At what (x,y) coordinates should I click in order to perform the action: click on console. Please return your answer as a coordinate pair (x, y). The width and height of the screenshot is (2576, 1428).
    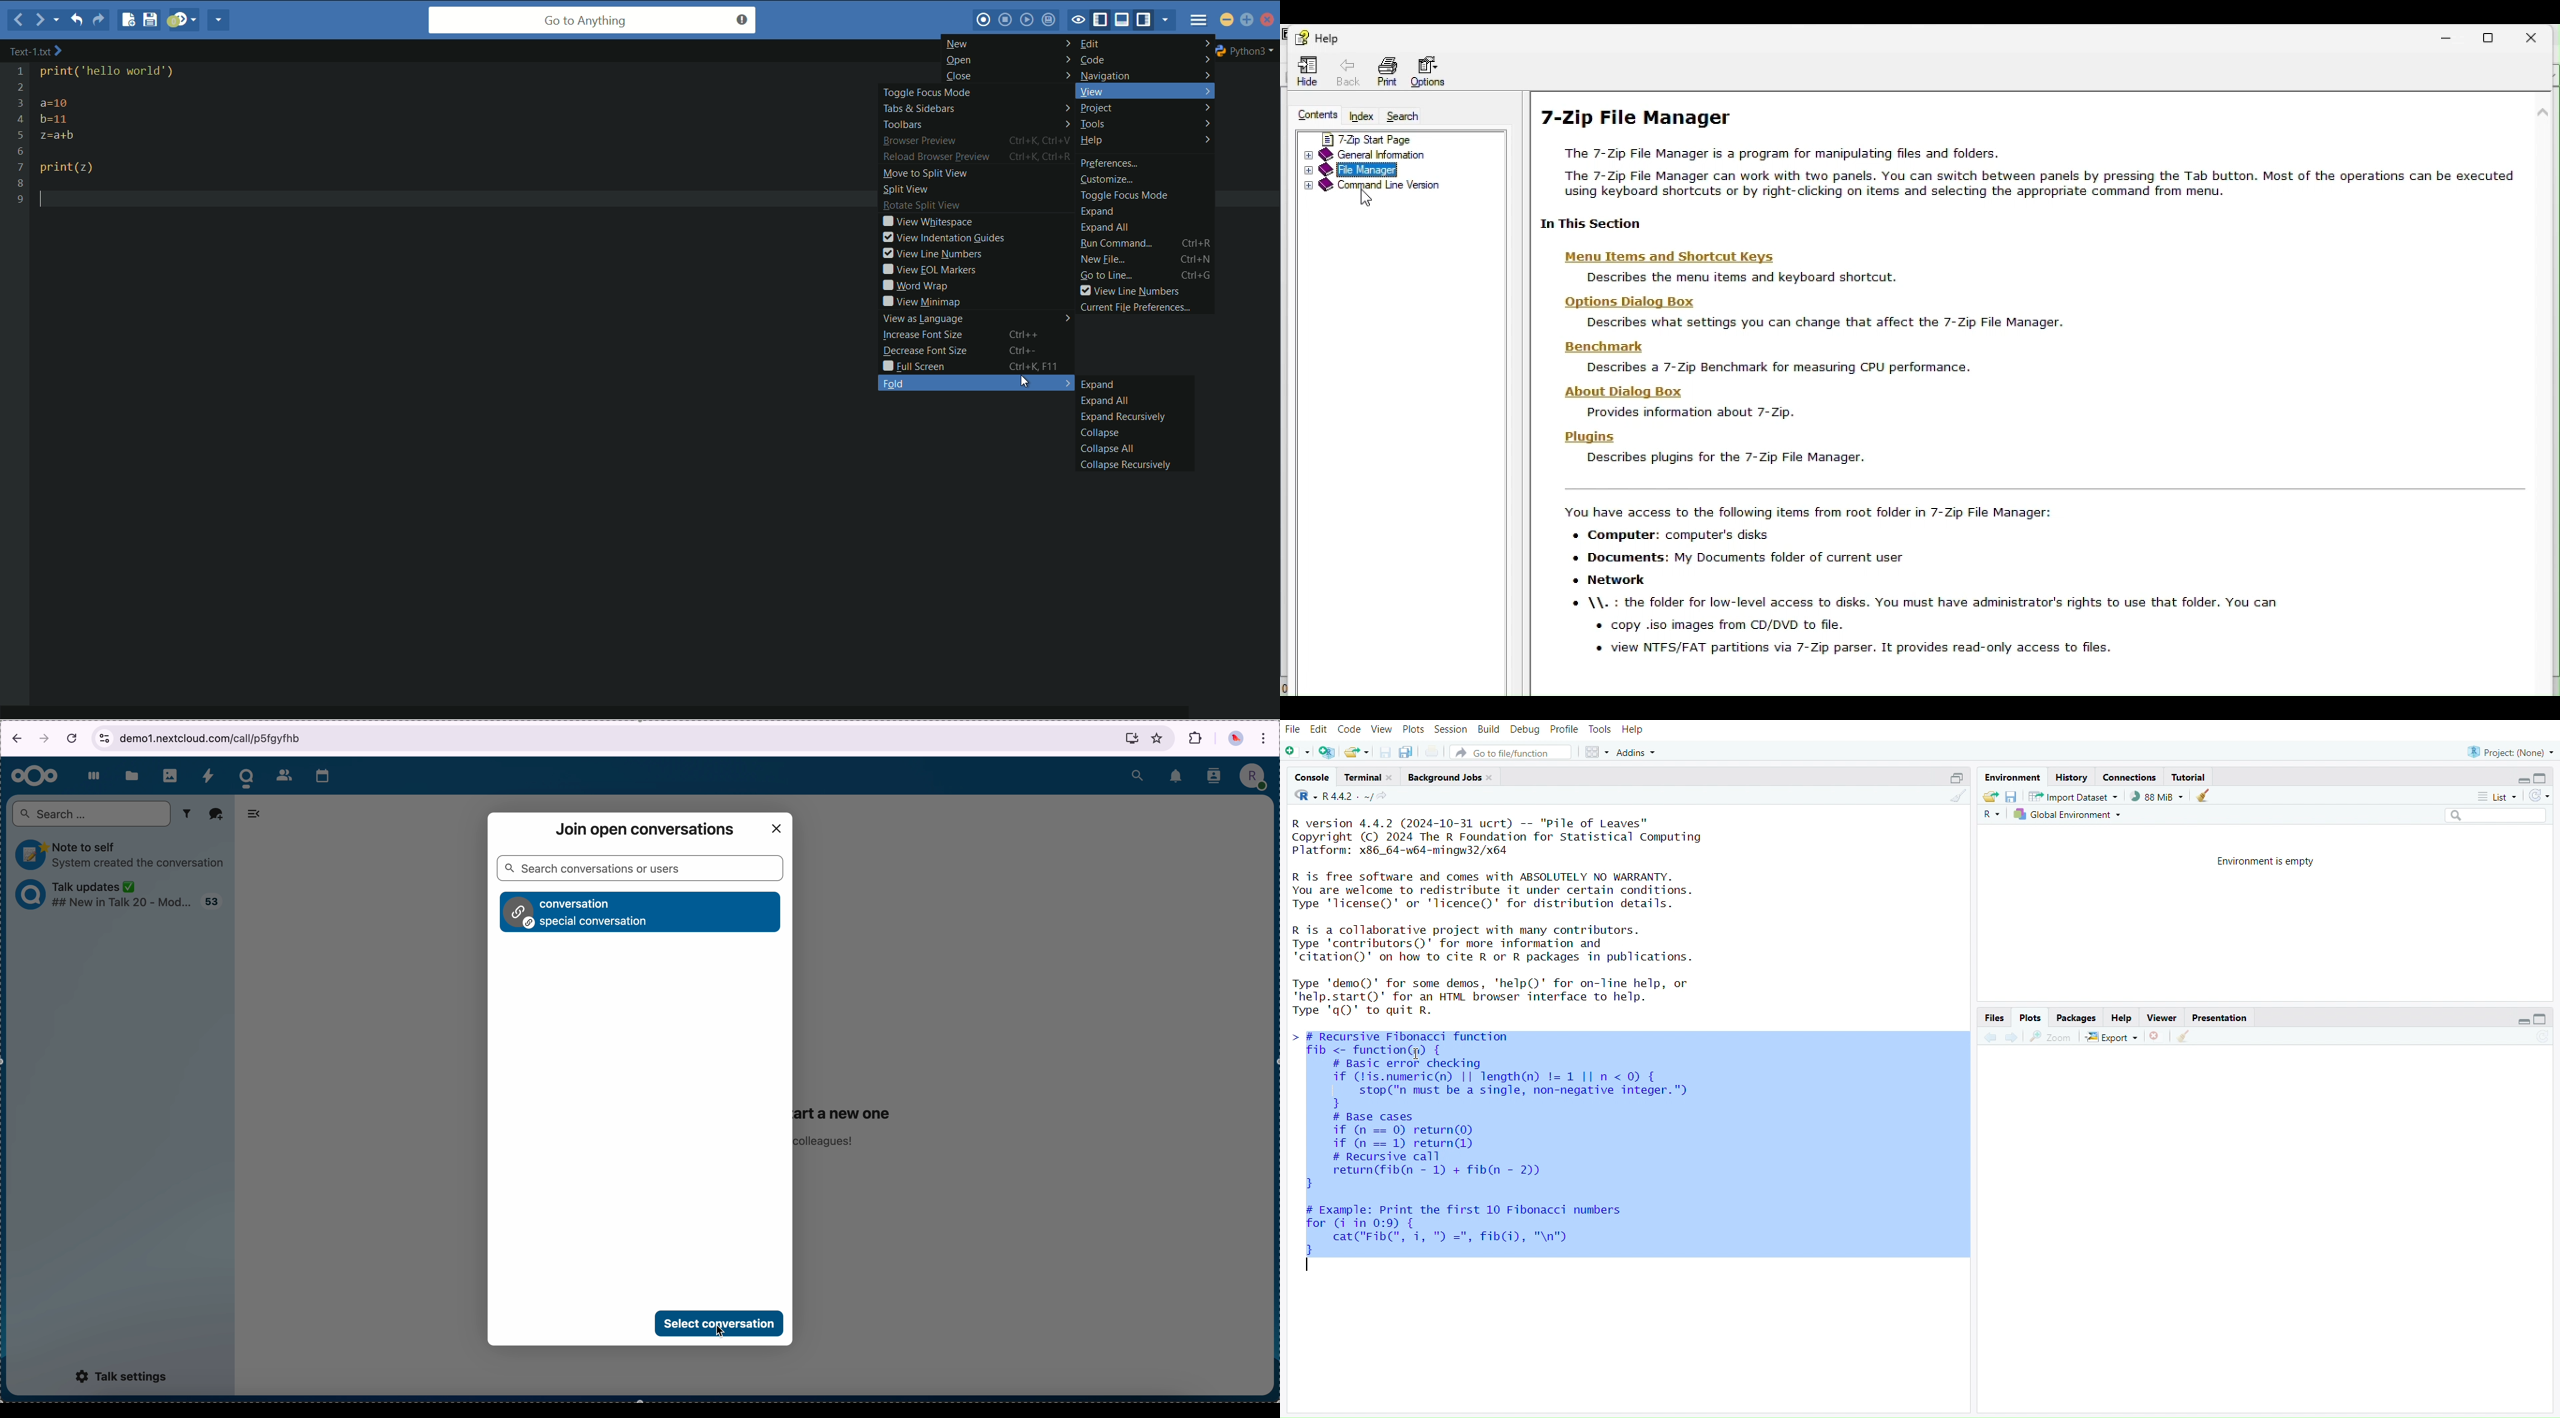
    Looking at the image, I should click on (1314, 777).